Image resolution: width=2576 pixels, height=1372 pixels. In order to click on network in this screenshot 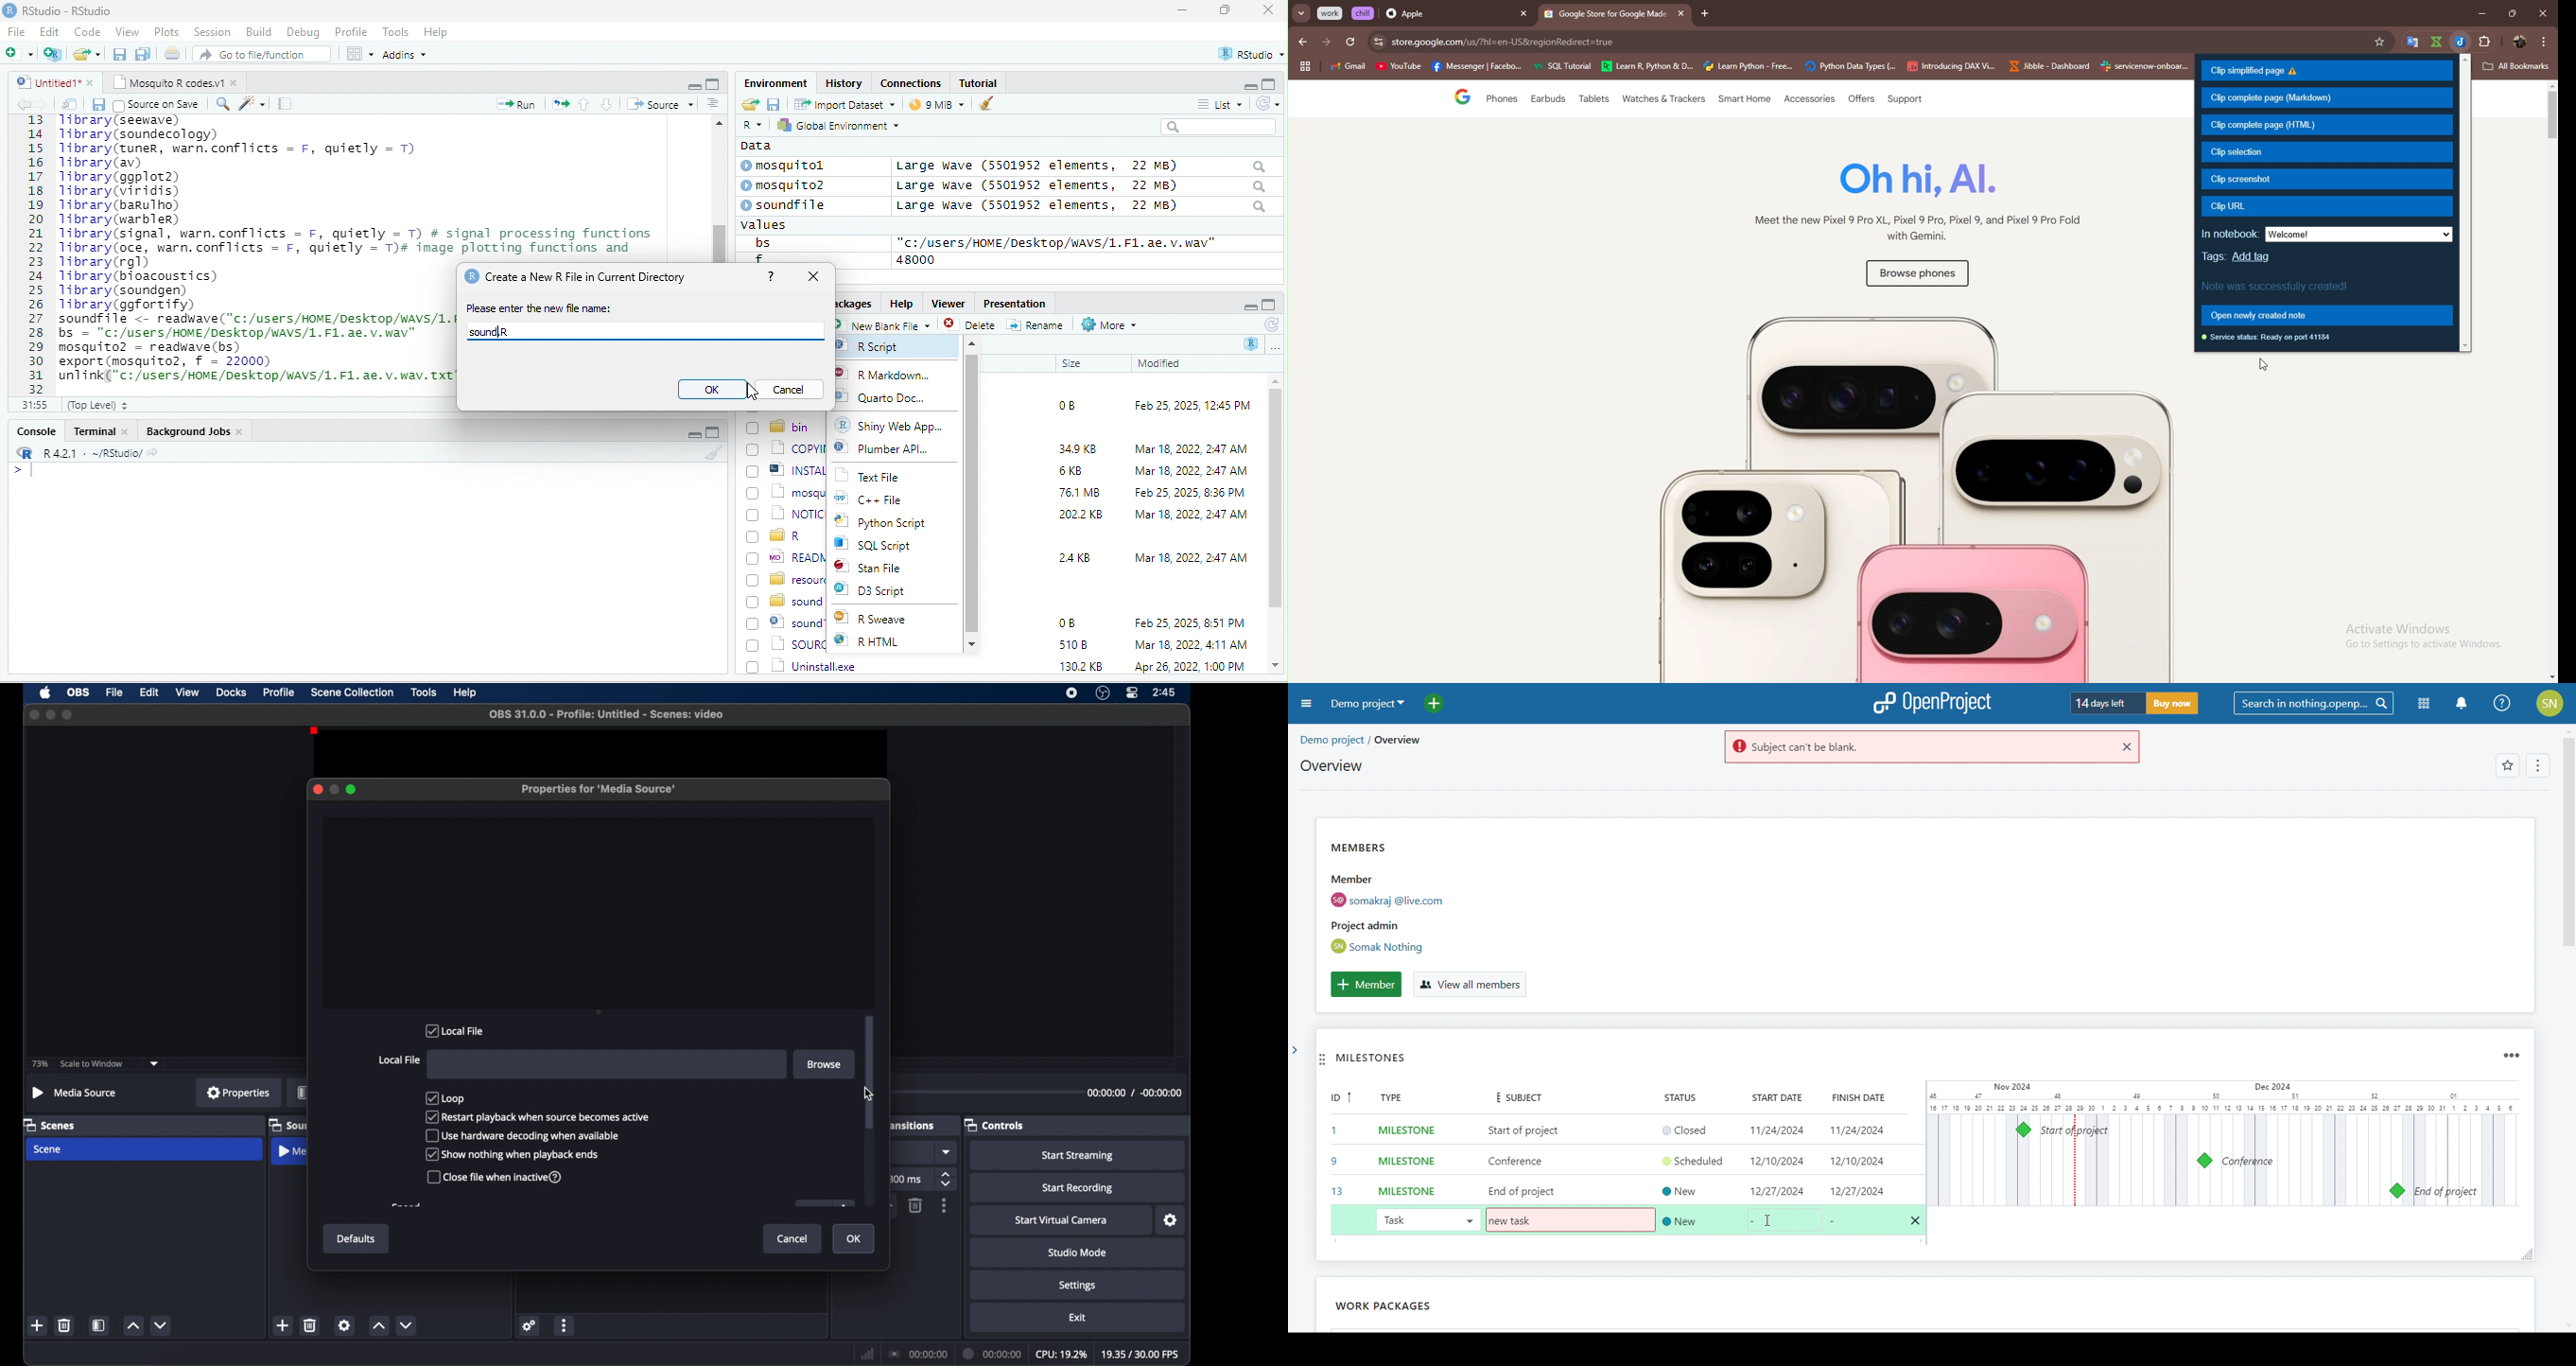, I will do `click(867, 1354)`.